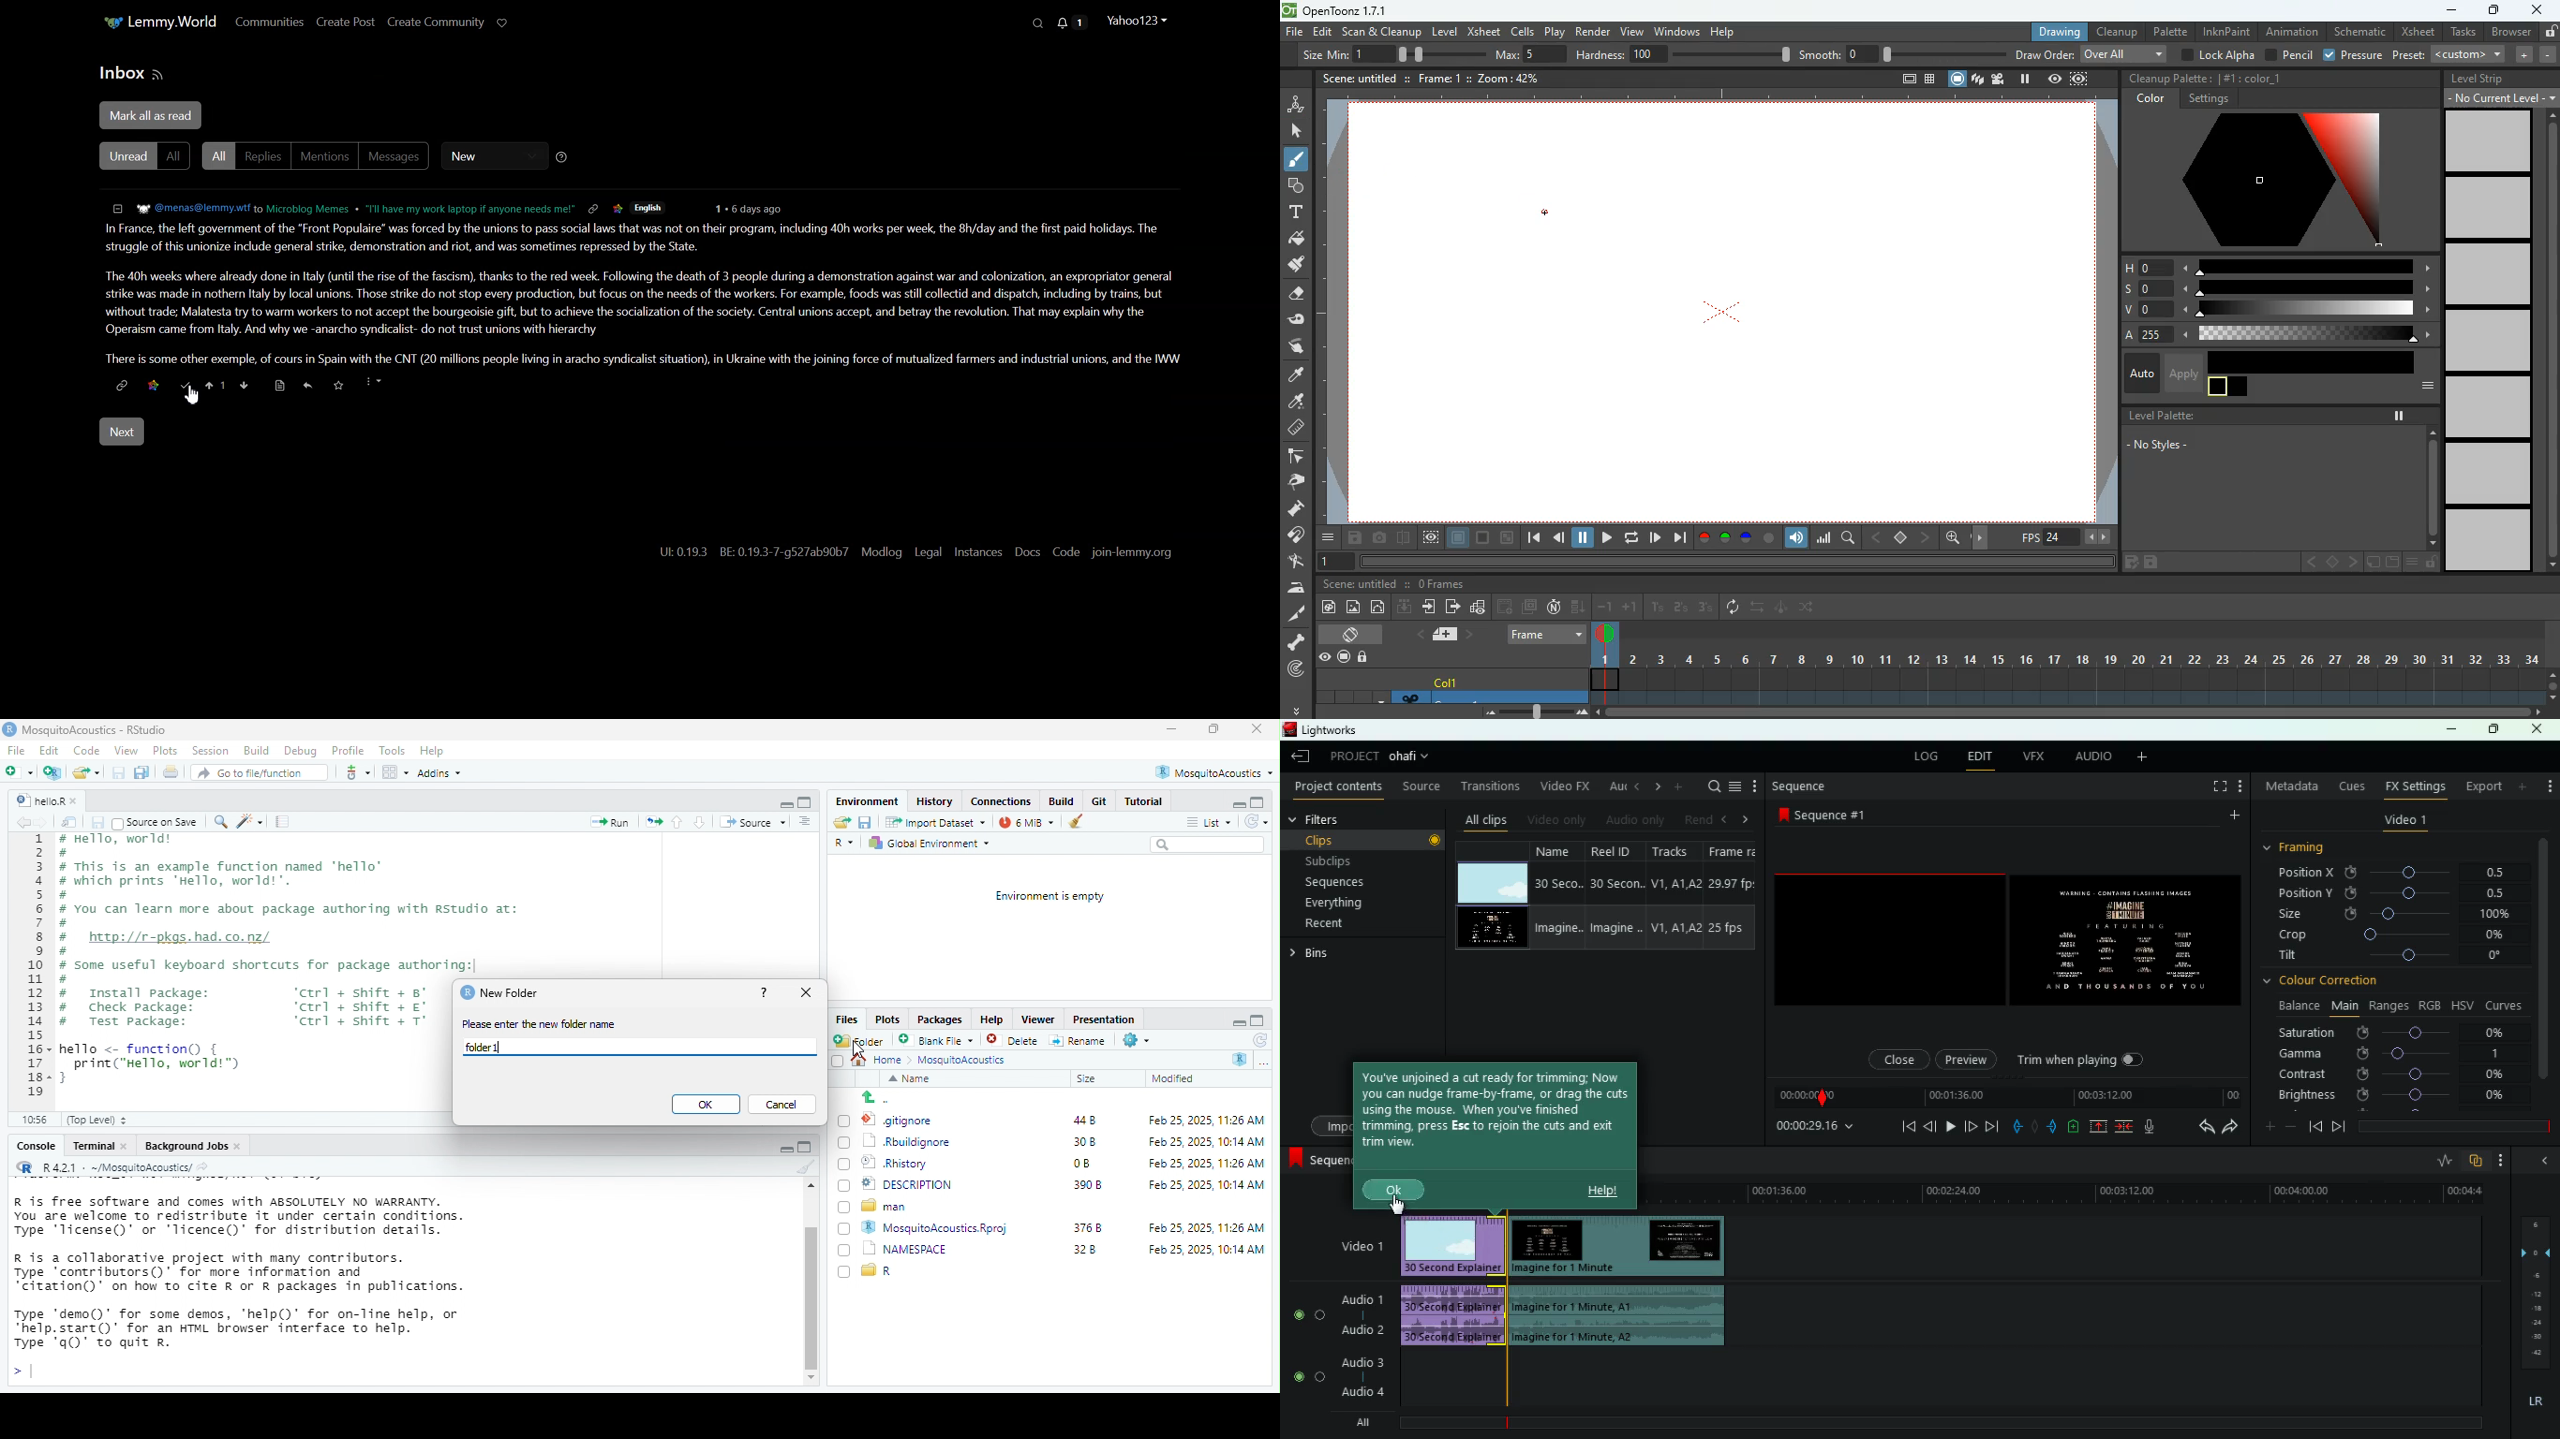  I want to click on search, so click(1712, 786).